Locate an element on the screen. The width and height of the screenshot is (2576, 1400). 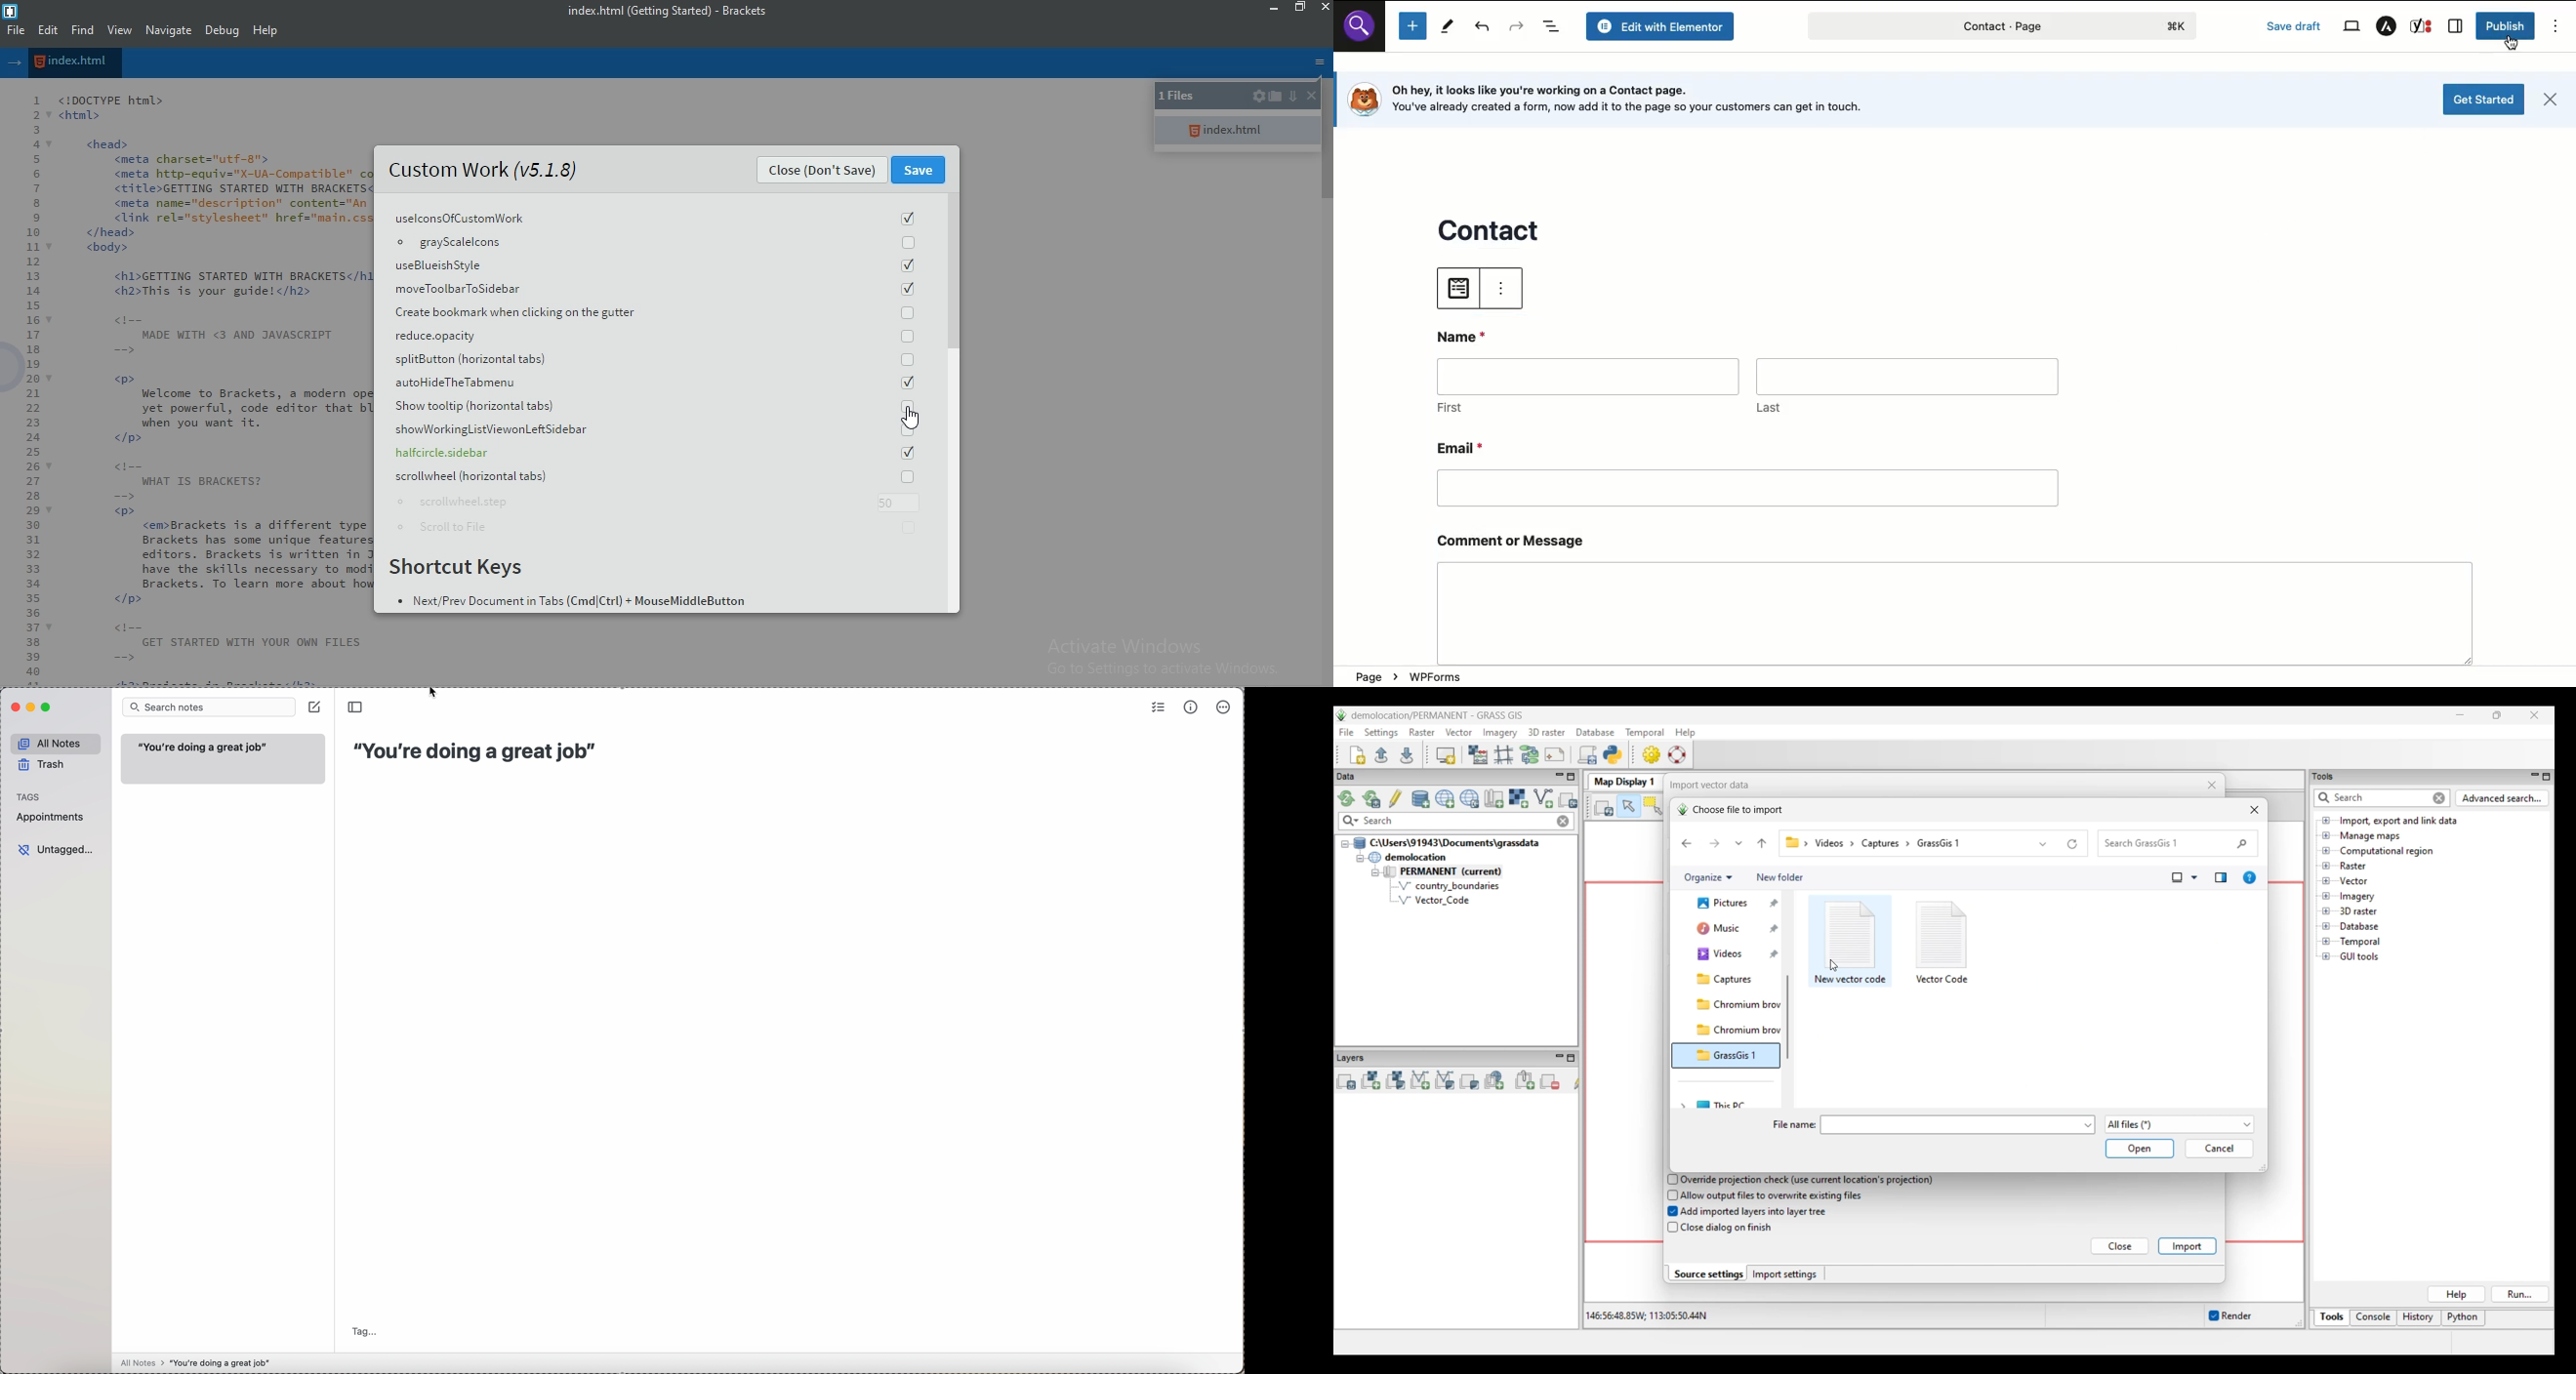
Scroll to File is located at coordinates (662, 525).